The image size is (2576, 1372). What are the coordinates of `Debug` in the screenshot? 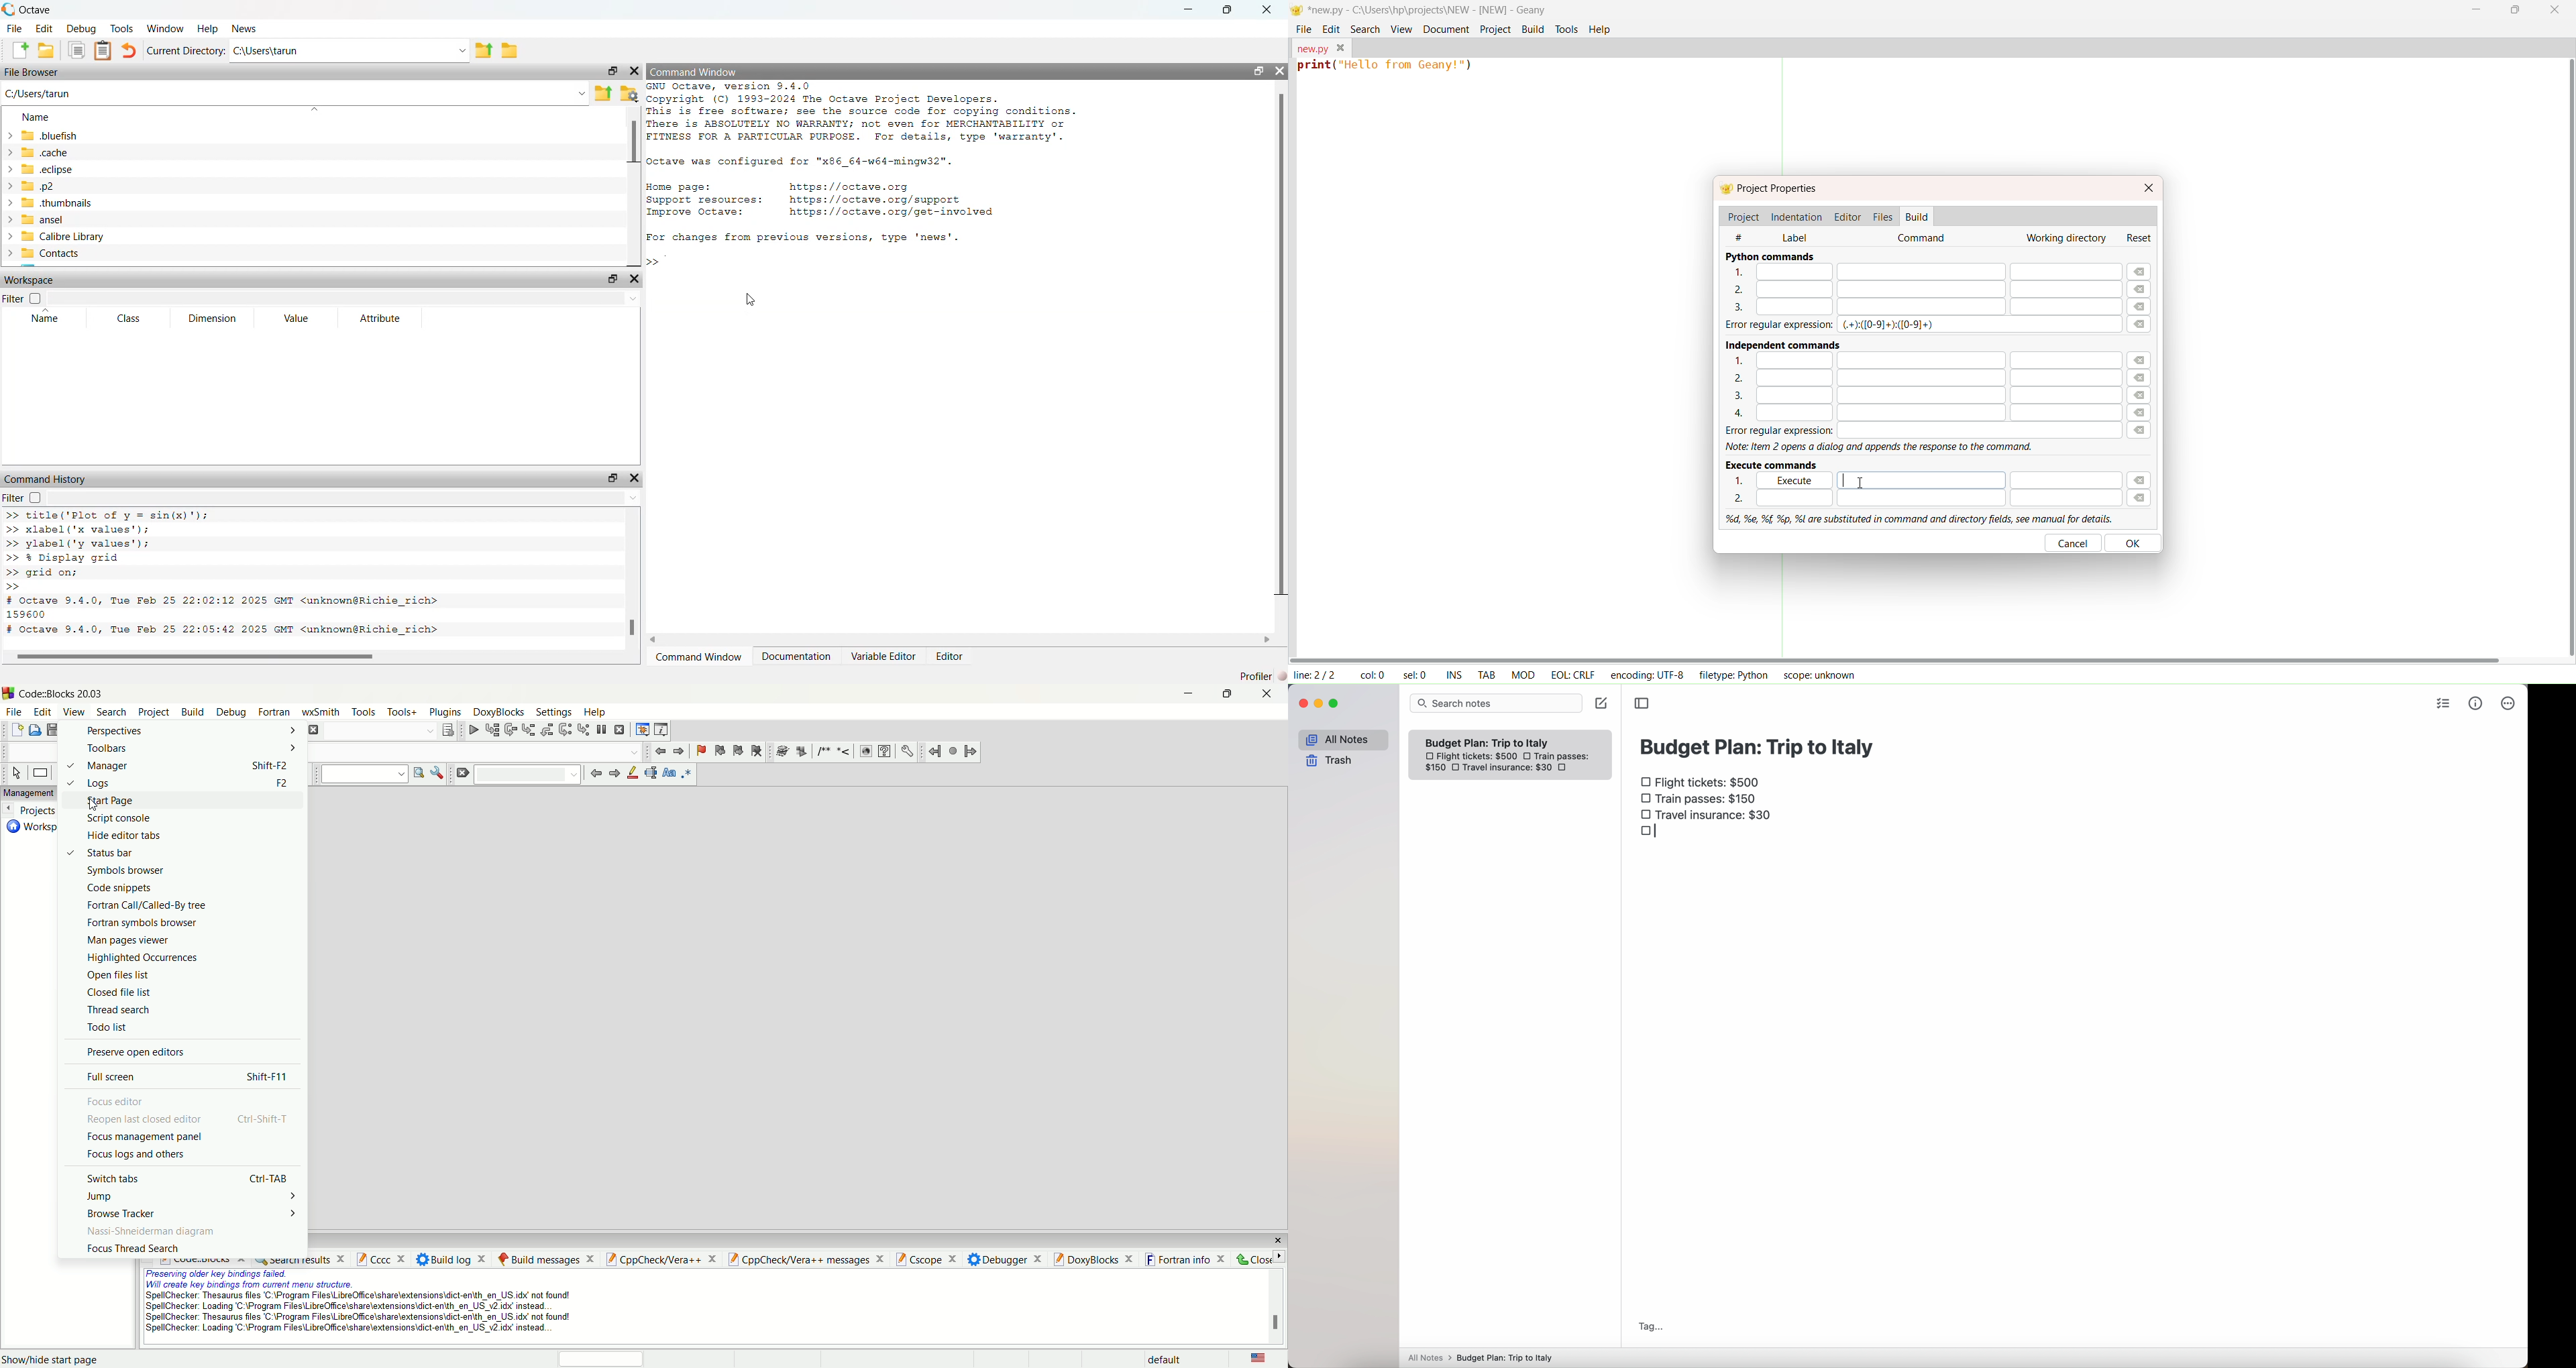 It's located at (82, 30).